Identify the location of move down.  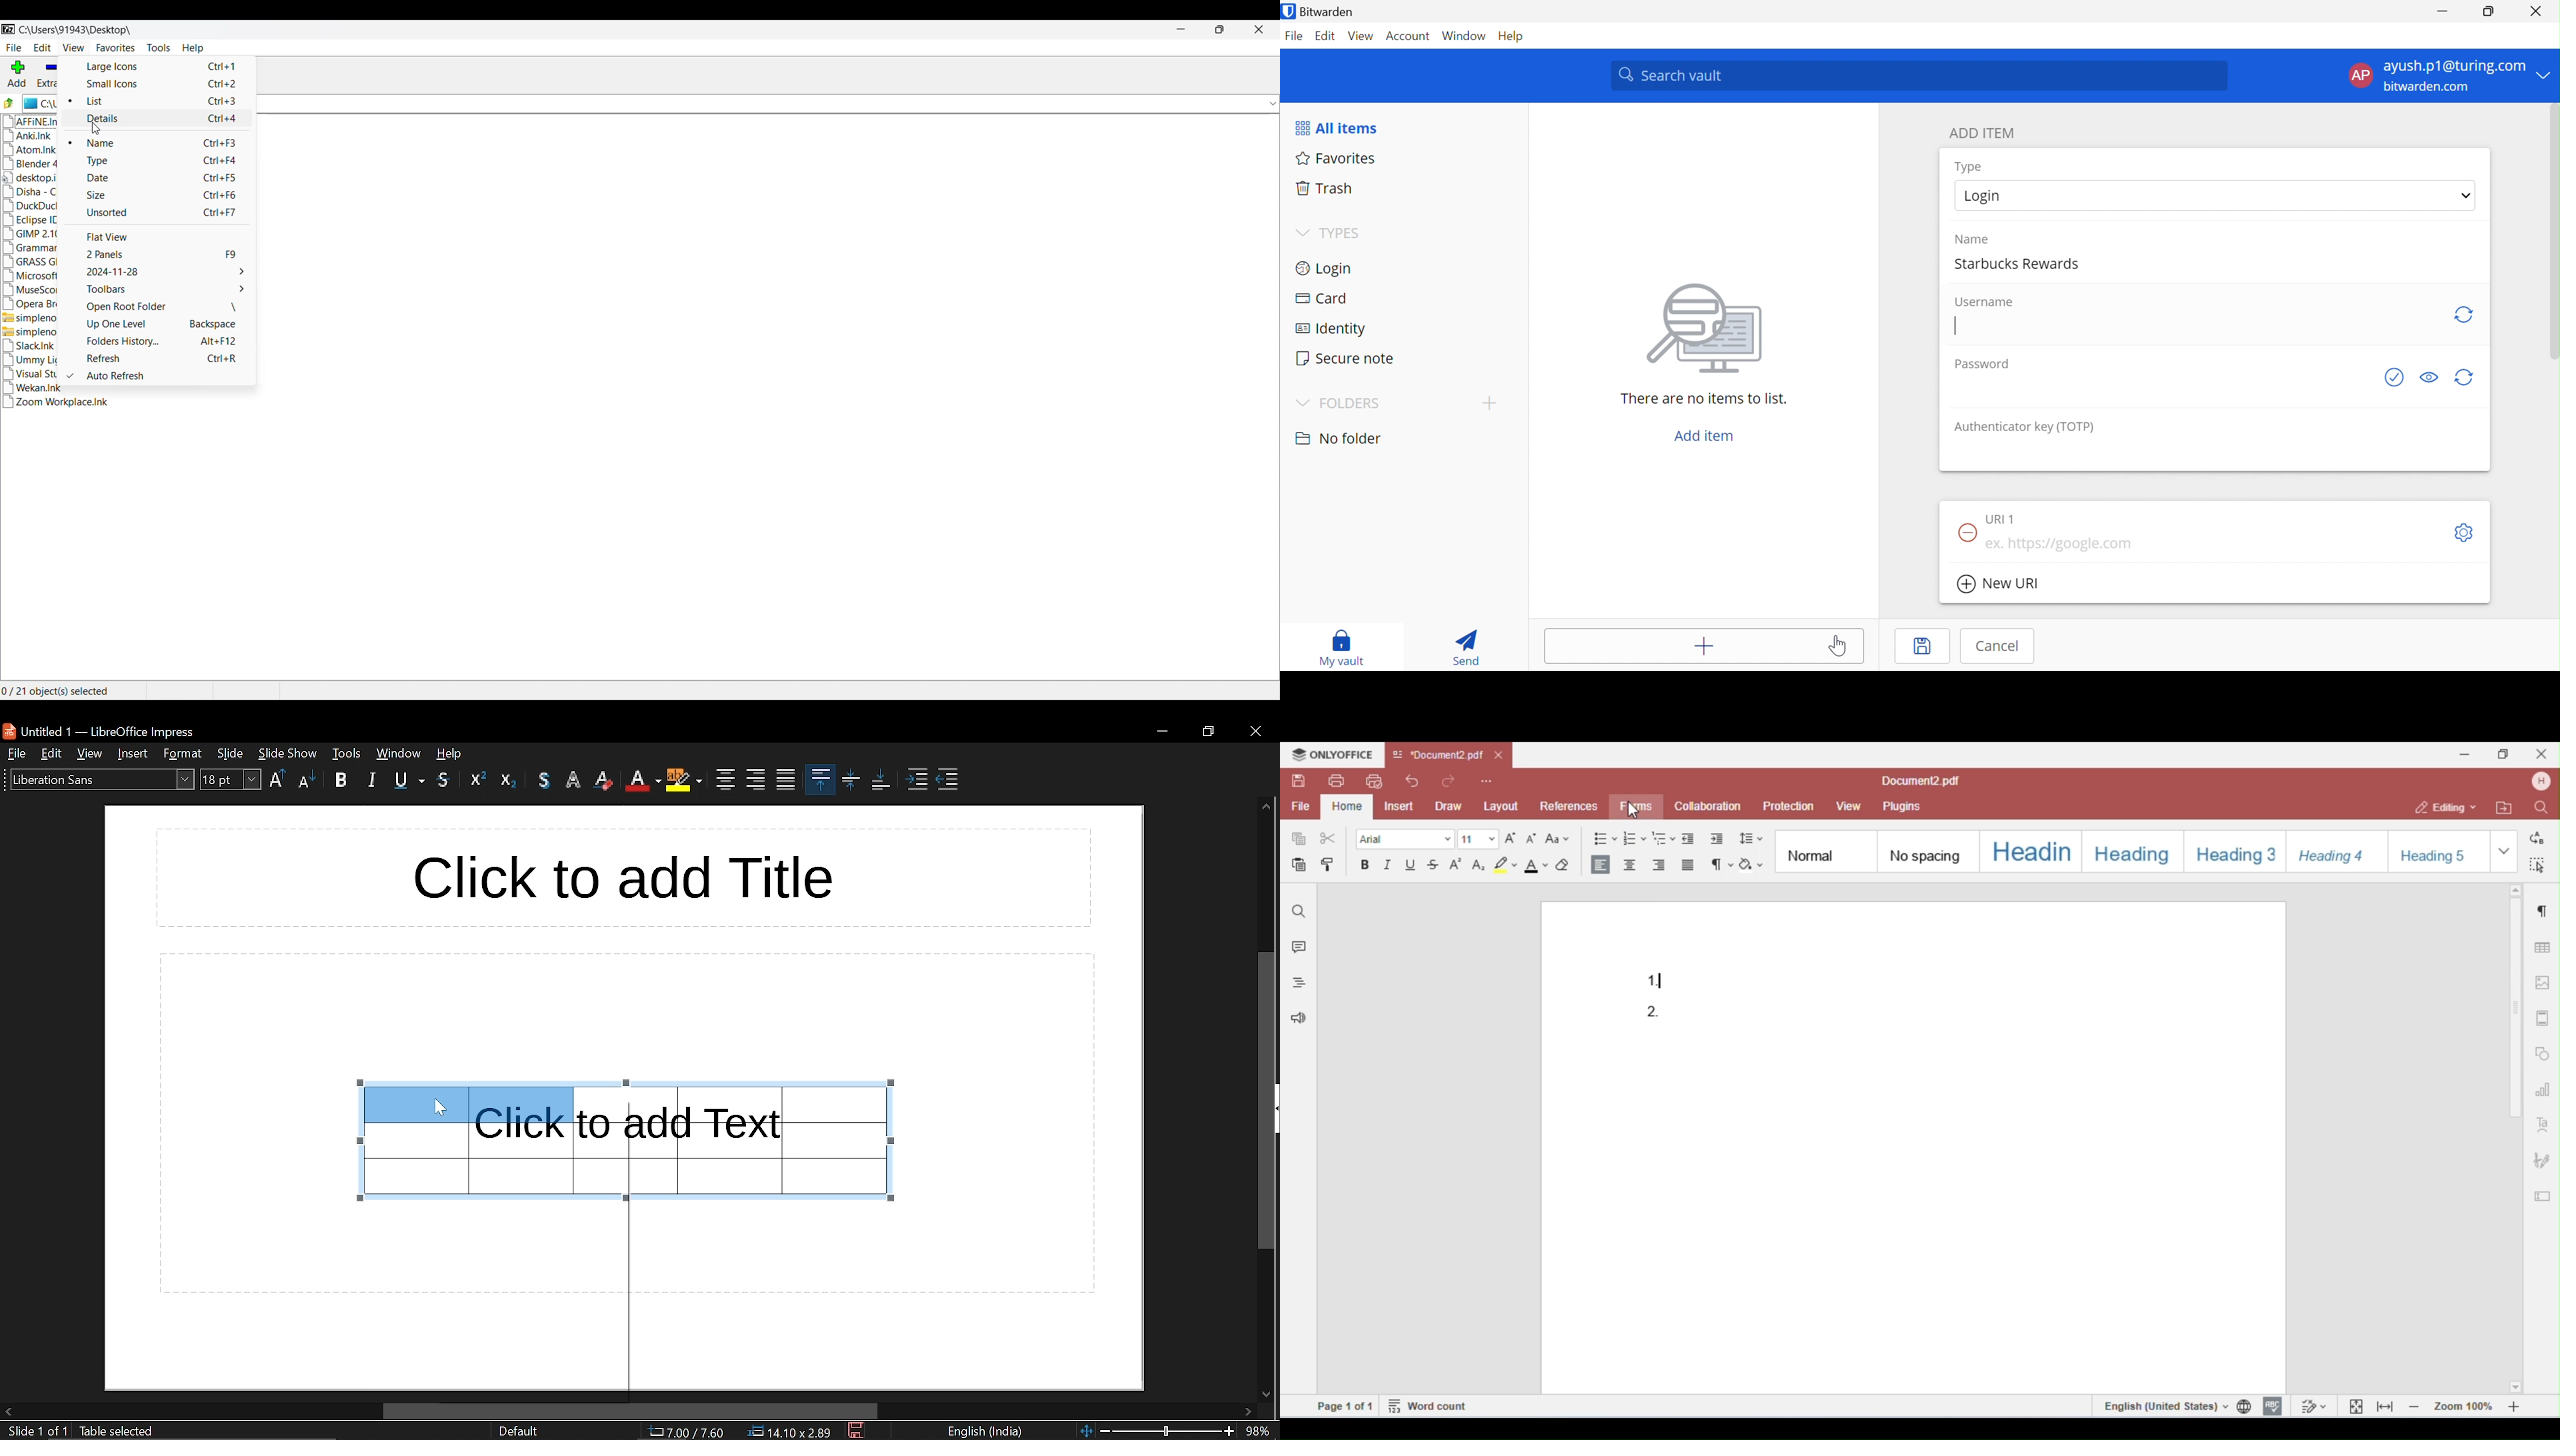
(1268, 1393).